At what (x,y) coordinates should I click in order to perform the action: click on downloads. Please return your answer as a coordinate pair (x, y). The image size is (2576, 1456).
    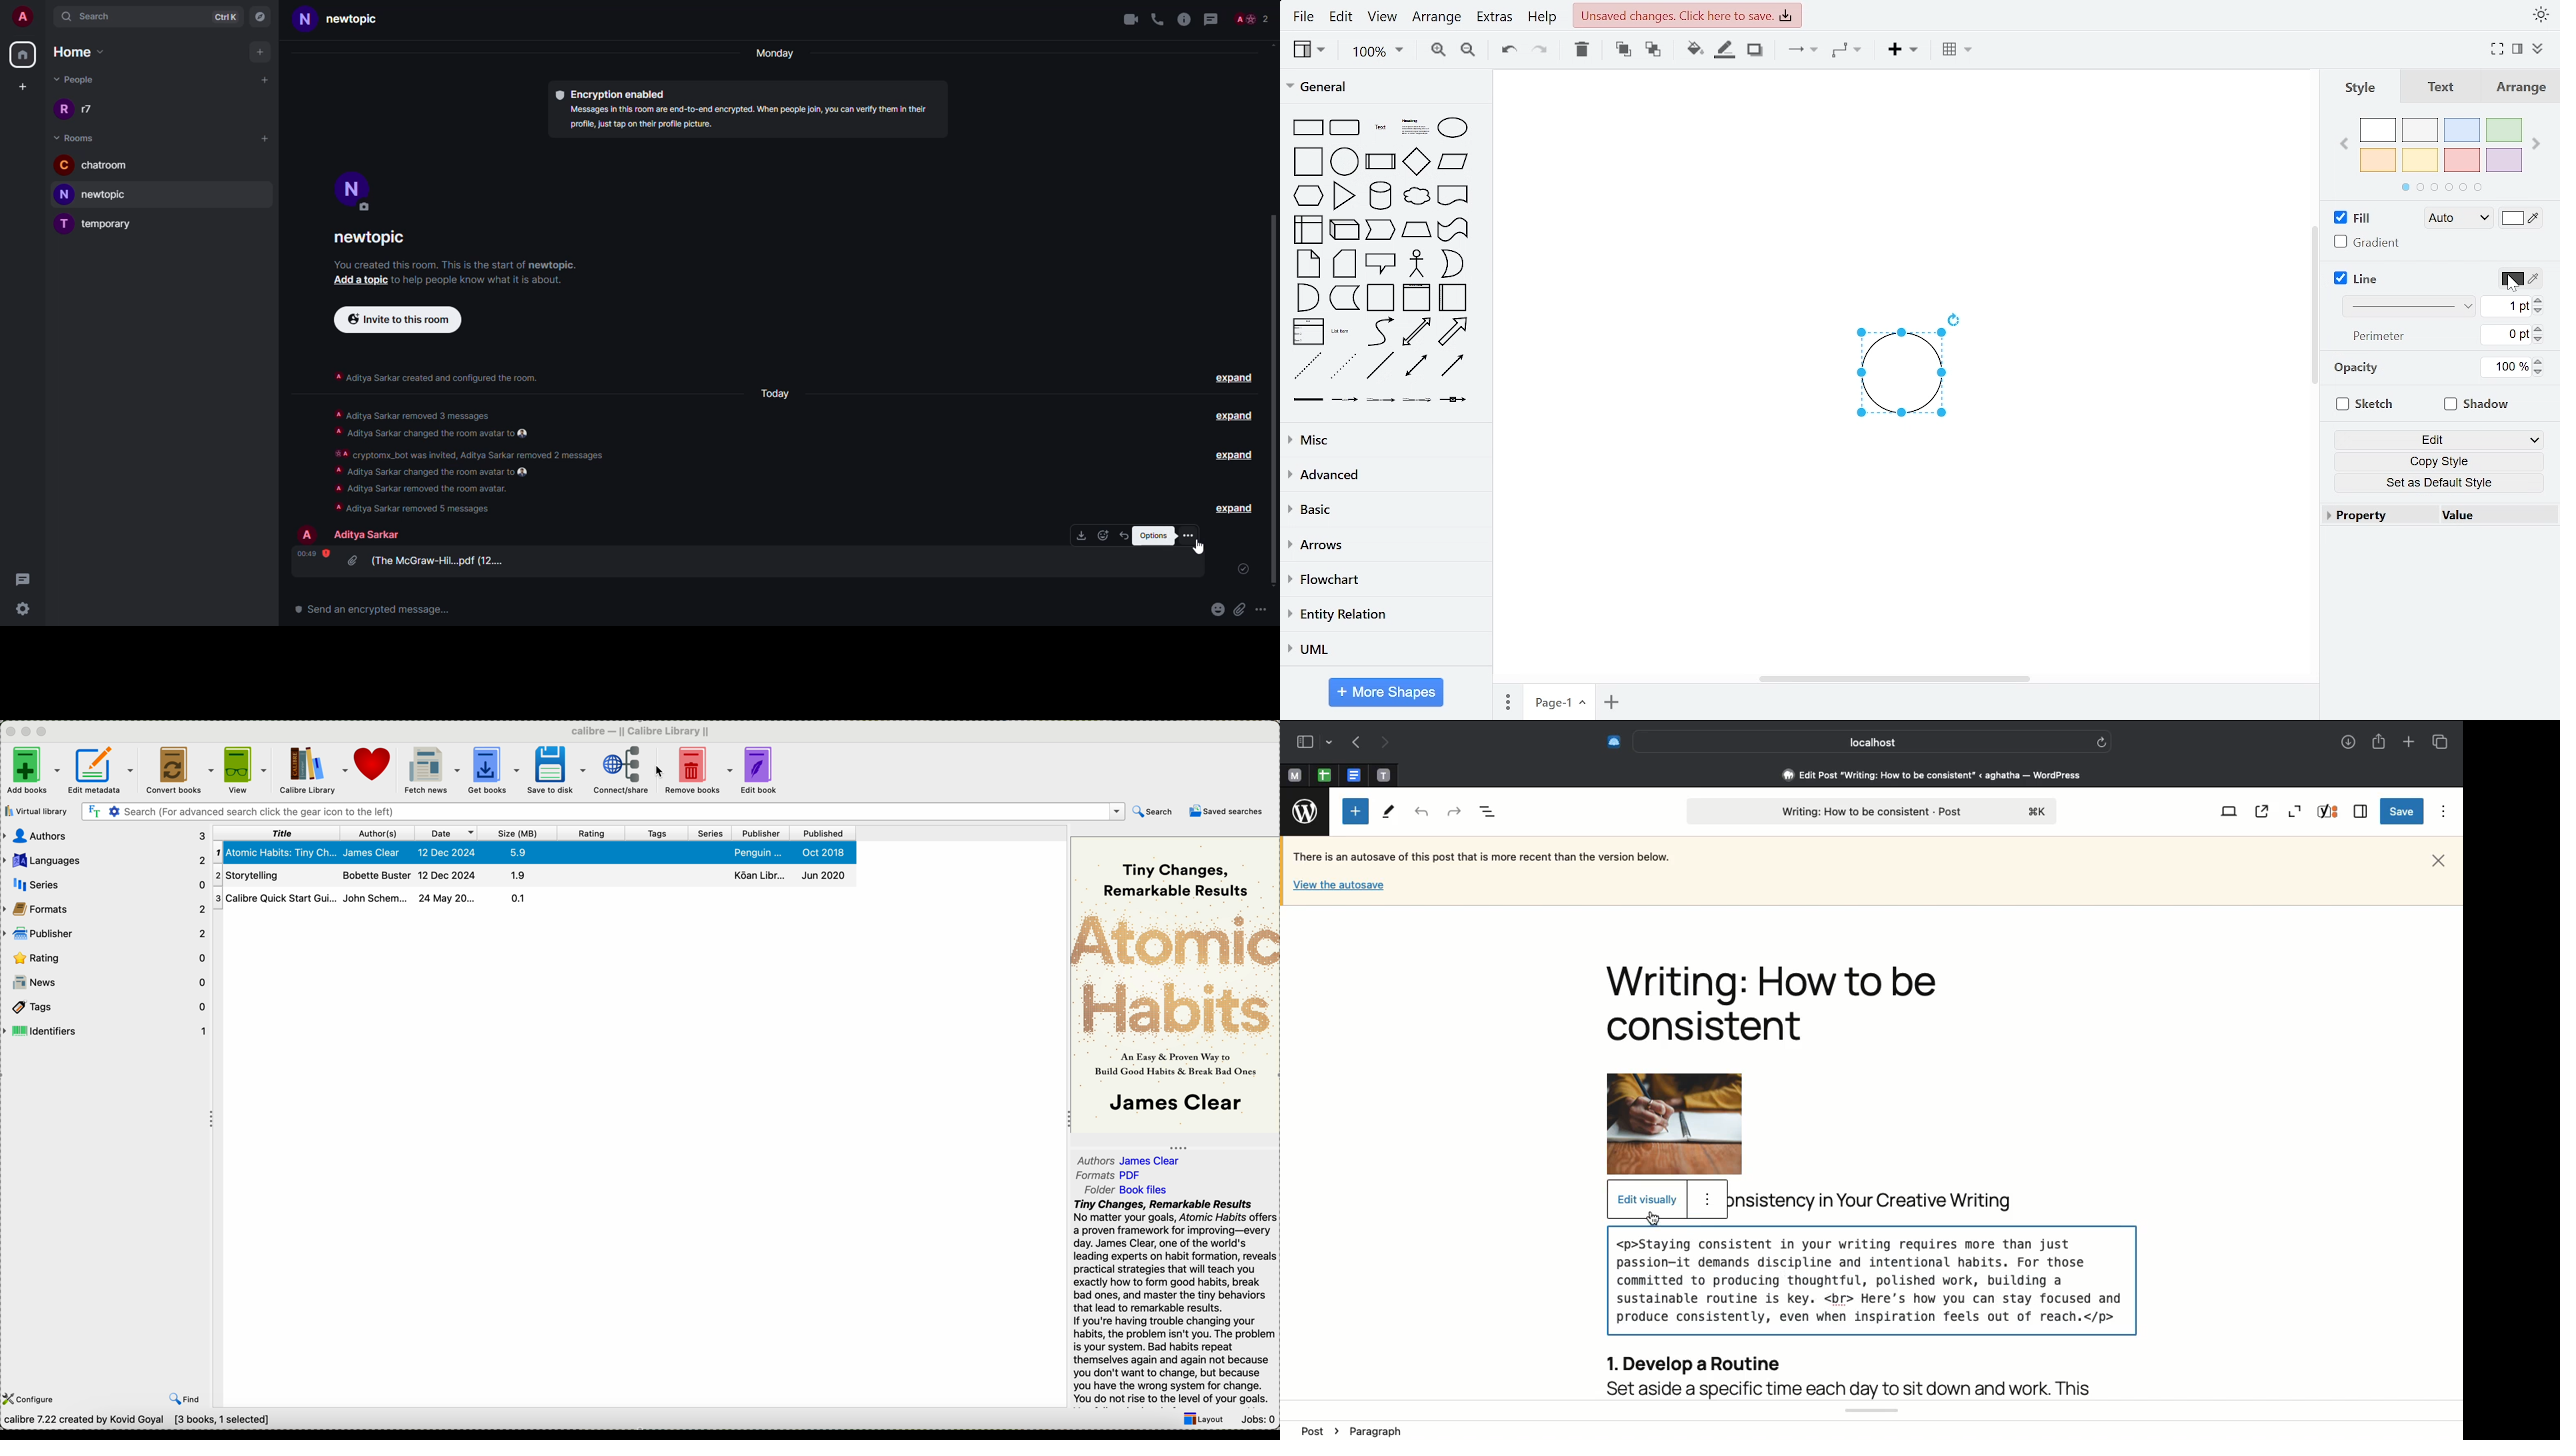
    Looking at the image, I should click on (1081, 535).